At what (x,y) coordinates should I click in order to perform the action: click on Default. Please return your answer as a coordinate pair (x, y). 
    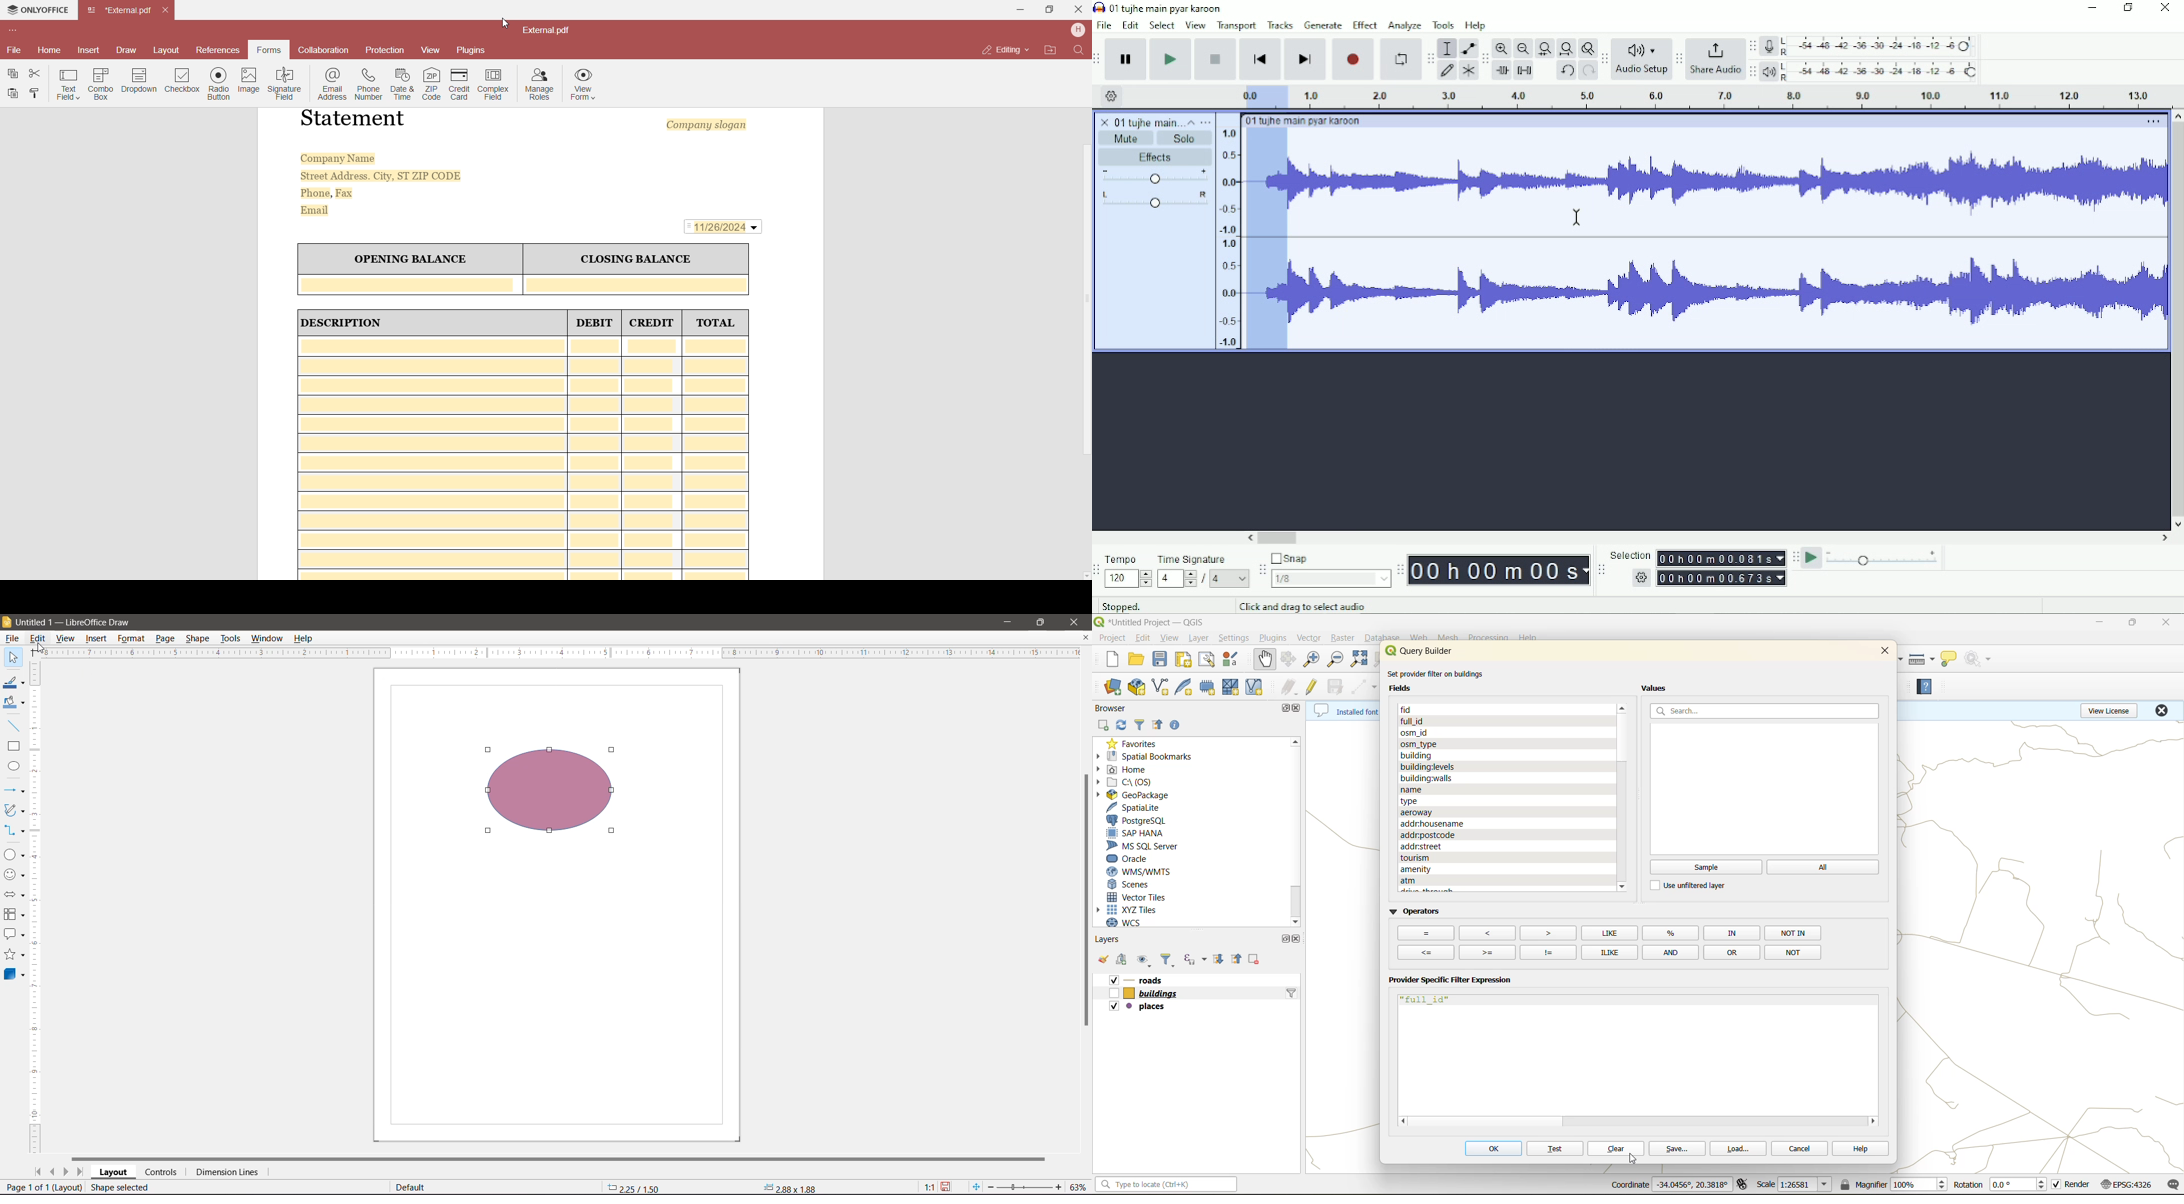
    Looking at the image, I should click on (412, 1187).